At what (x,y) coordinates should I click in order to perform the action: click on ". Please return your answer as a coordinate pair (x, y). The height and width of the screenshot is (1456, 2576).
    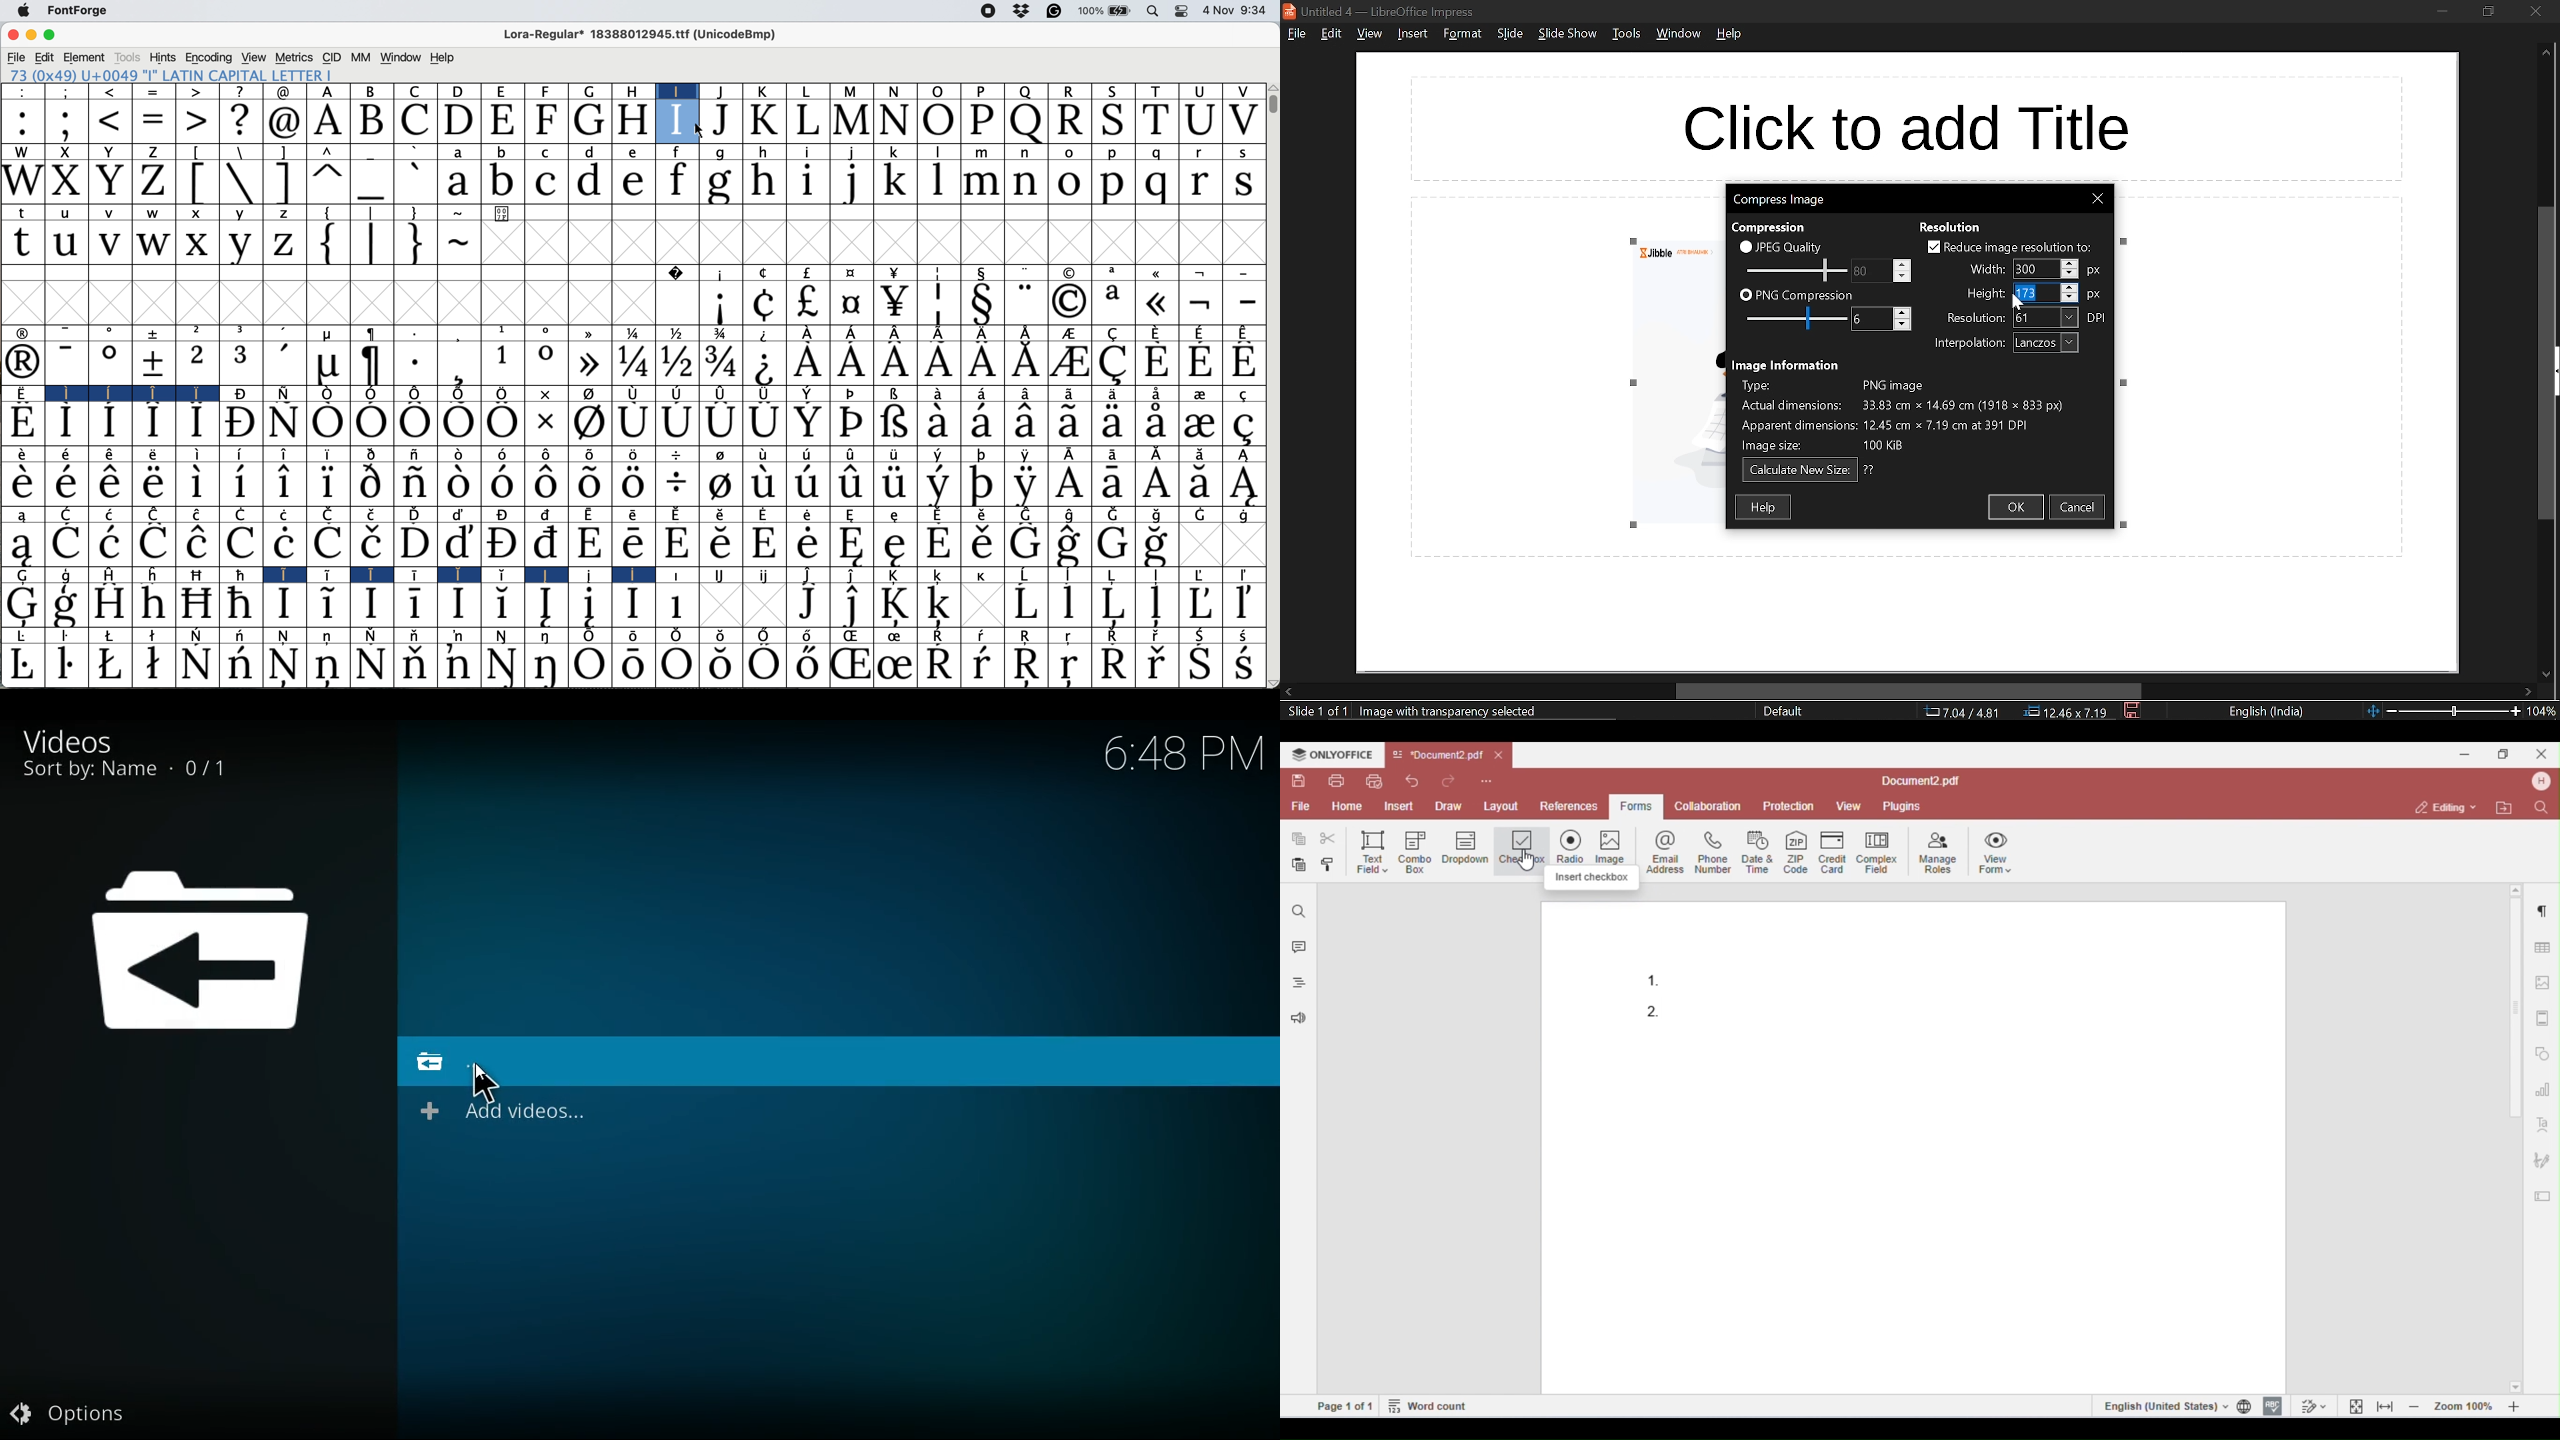
    Looking at the image, I should click on (1024, 302).